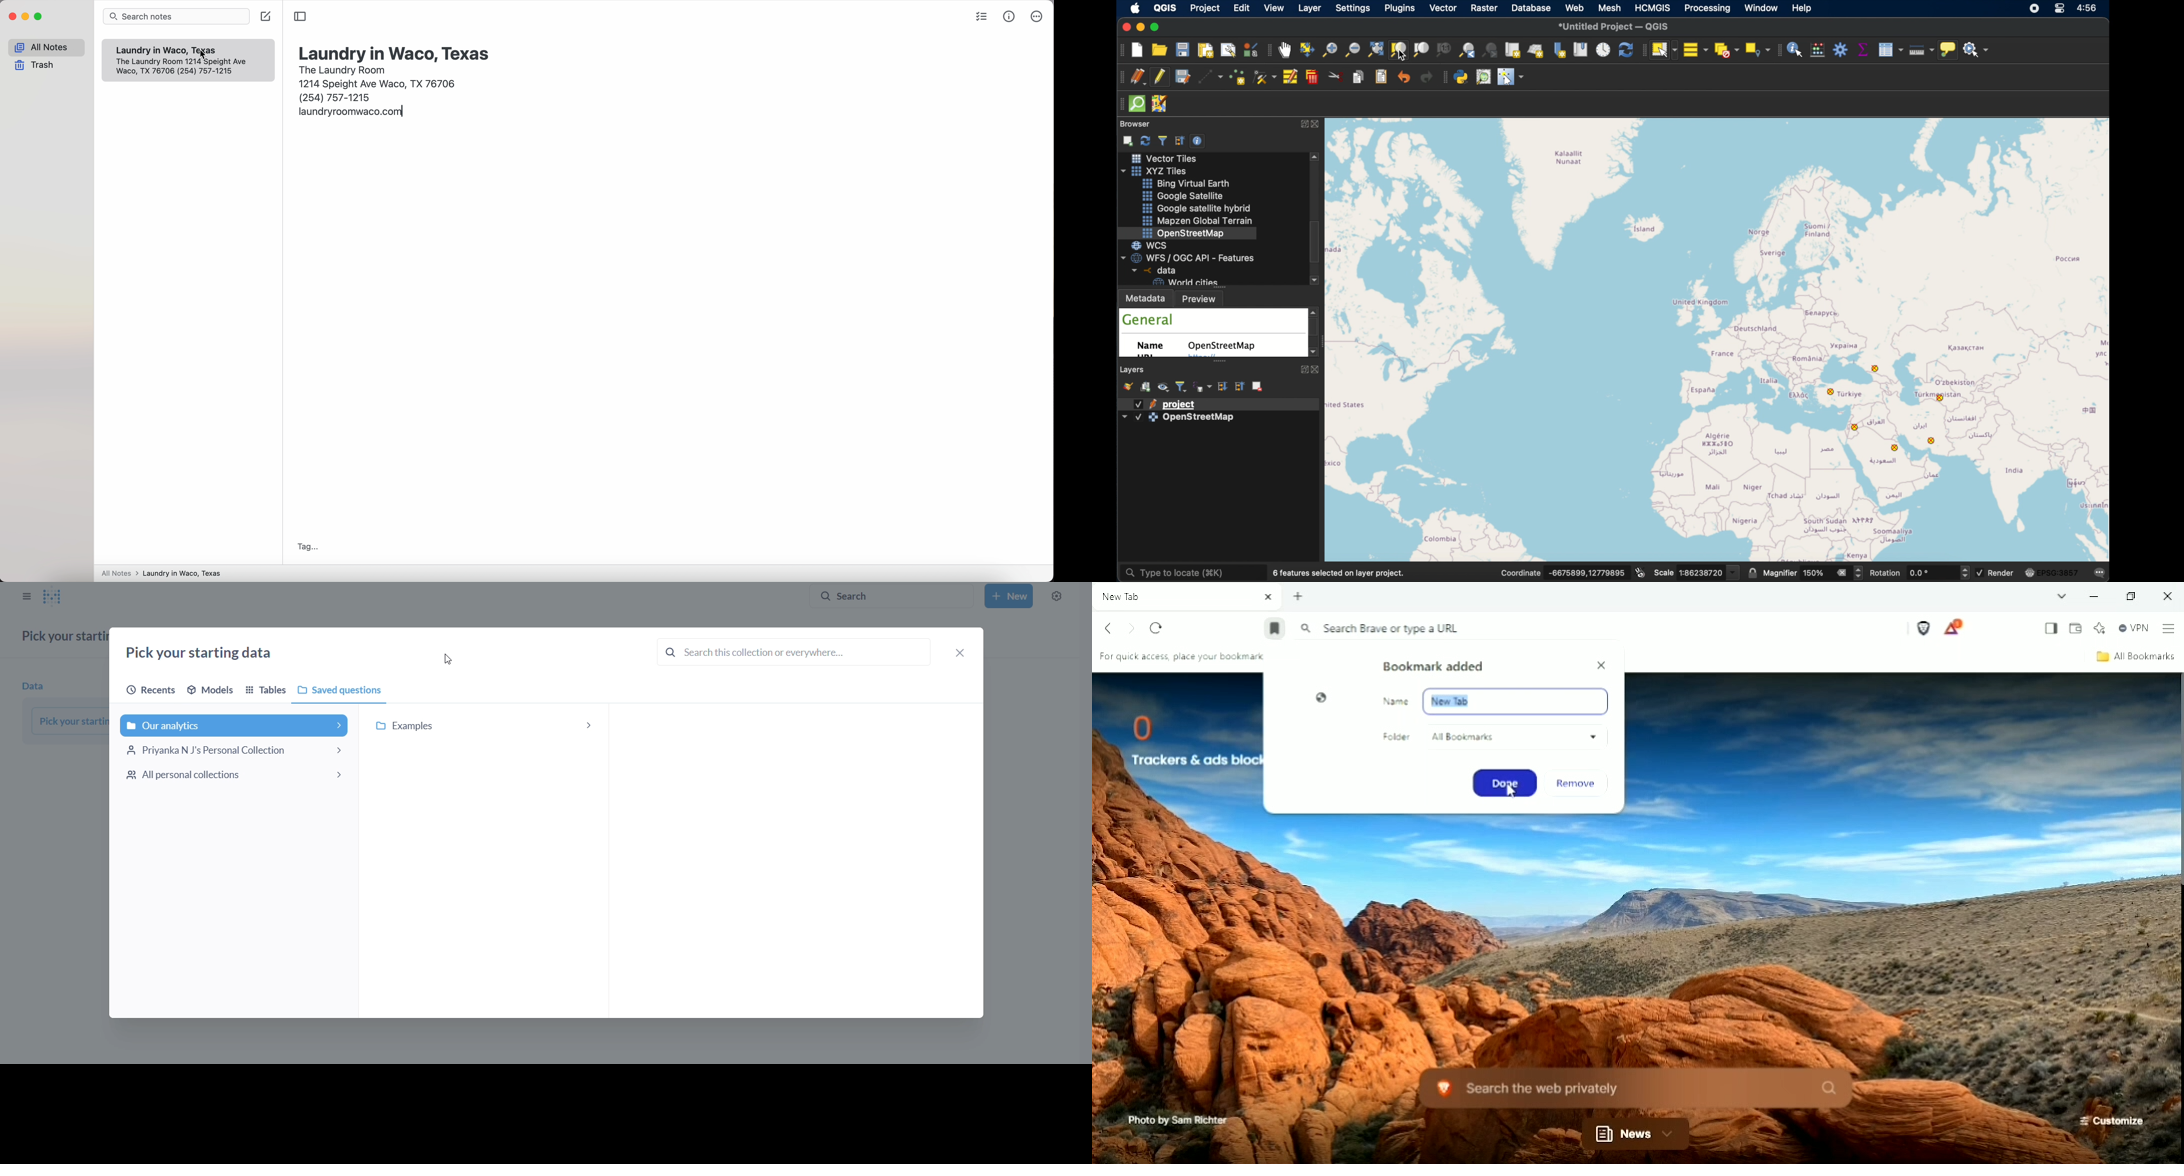 The height and width of the screenshot is (1176, 2184). I want to click on wfs/ogcapi - features, so click(1188, 257).